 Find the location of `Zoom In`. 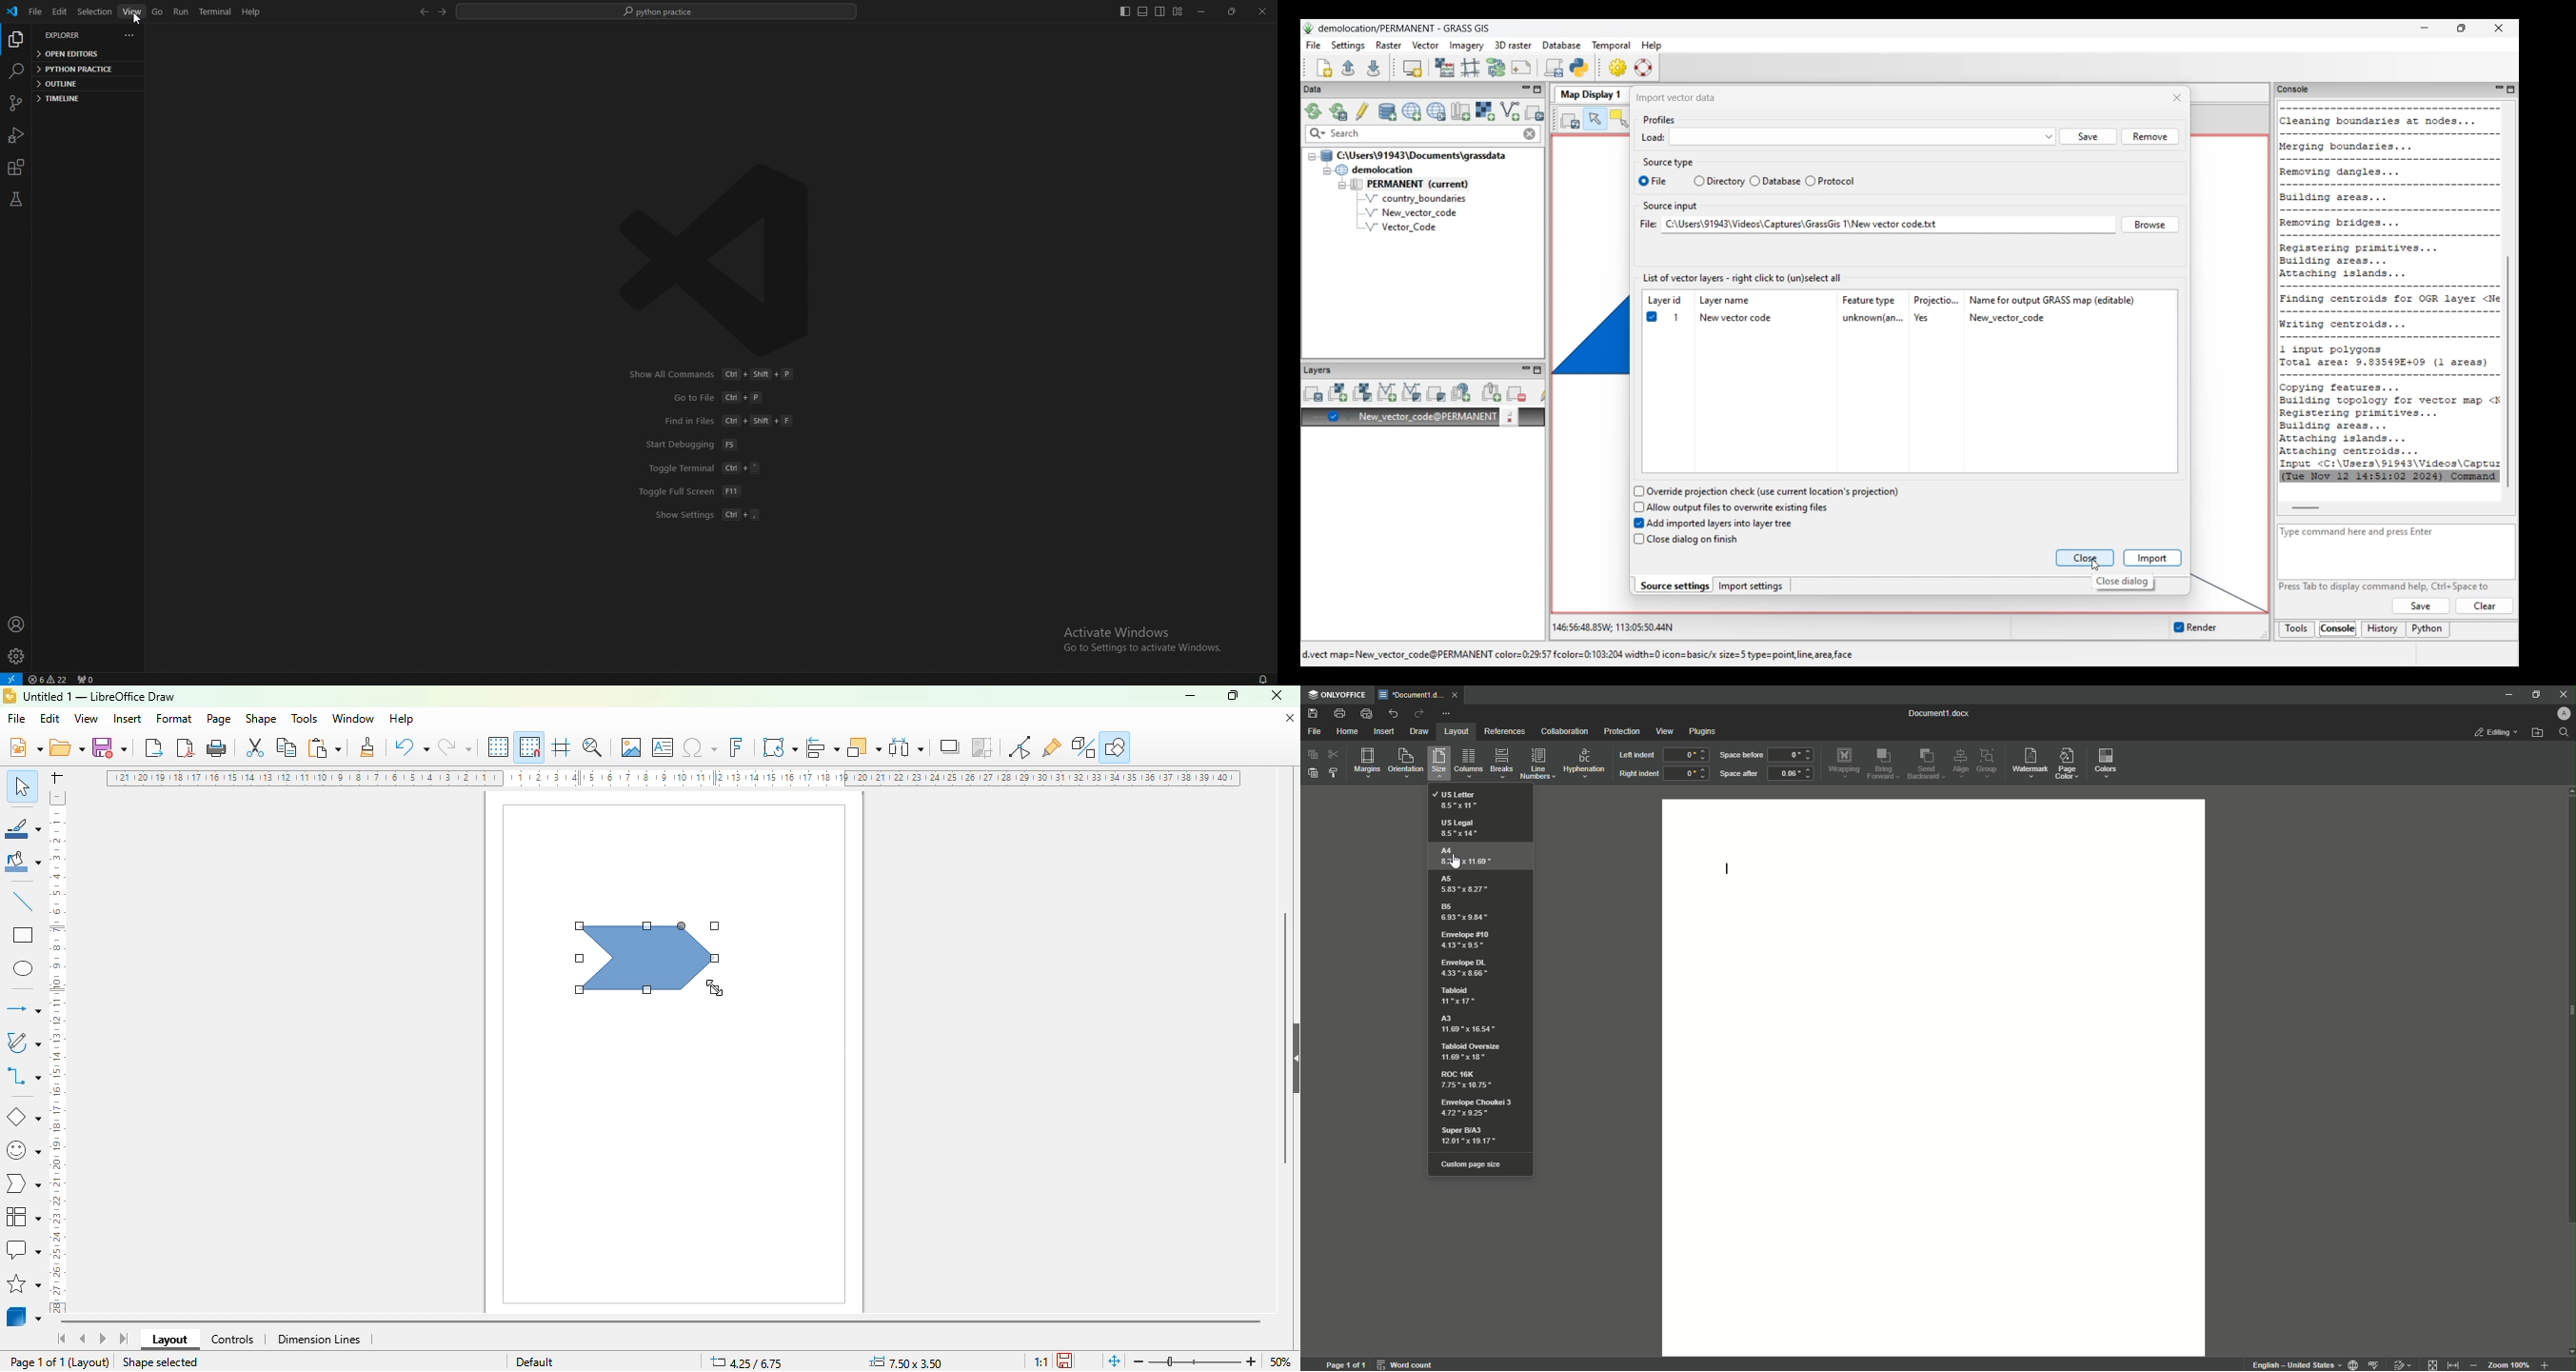

Zoom In is located at coordinates (2544, 1364).